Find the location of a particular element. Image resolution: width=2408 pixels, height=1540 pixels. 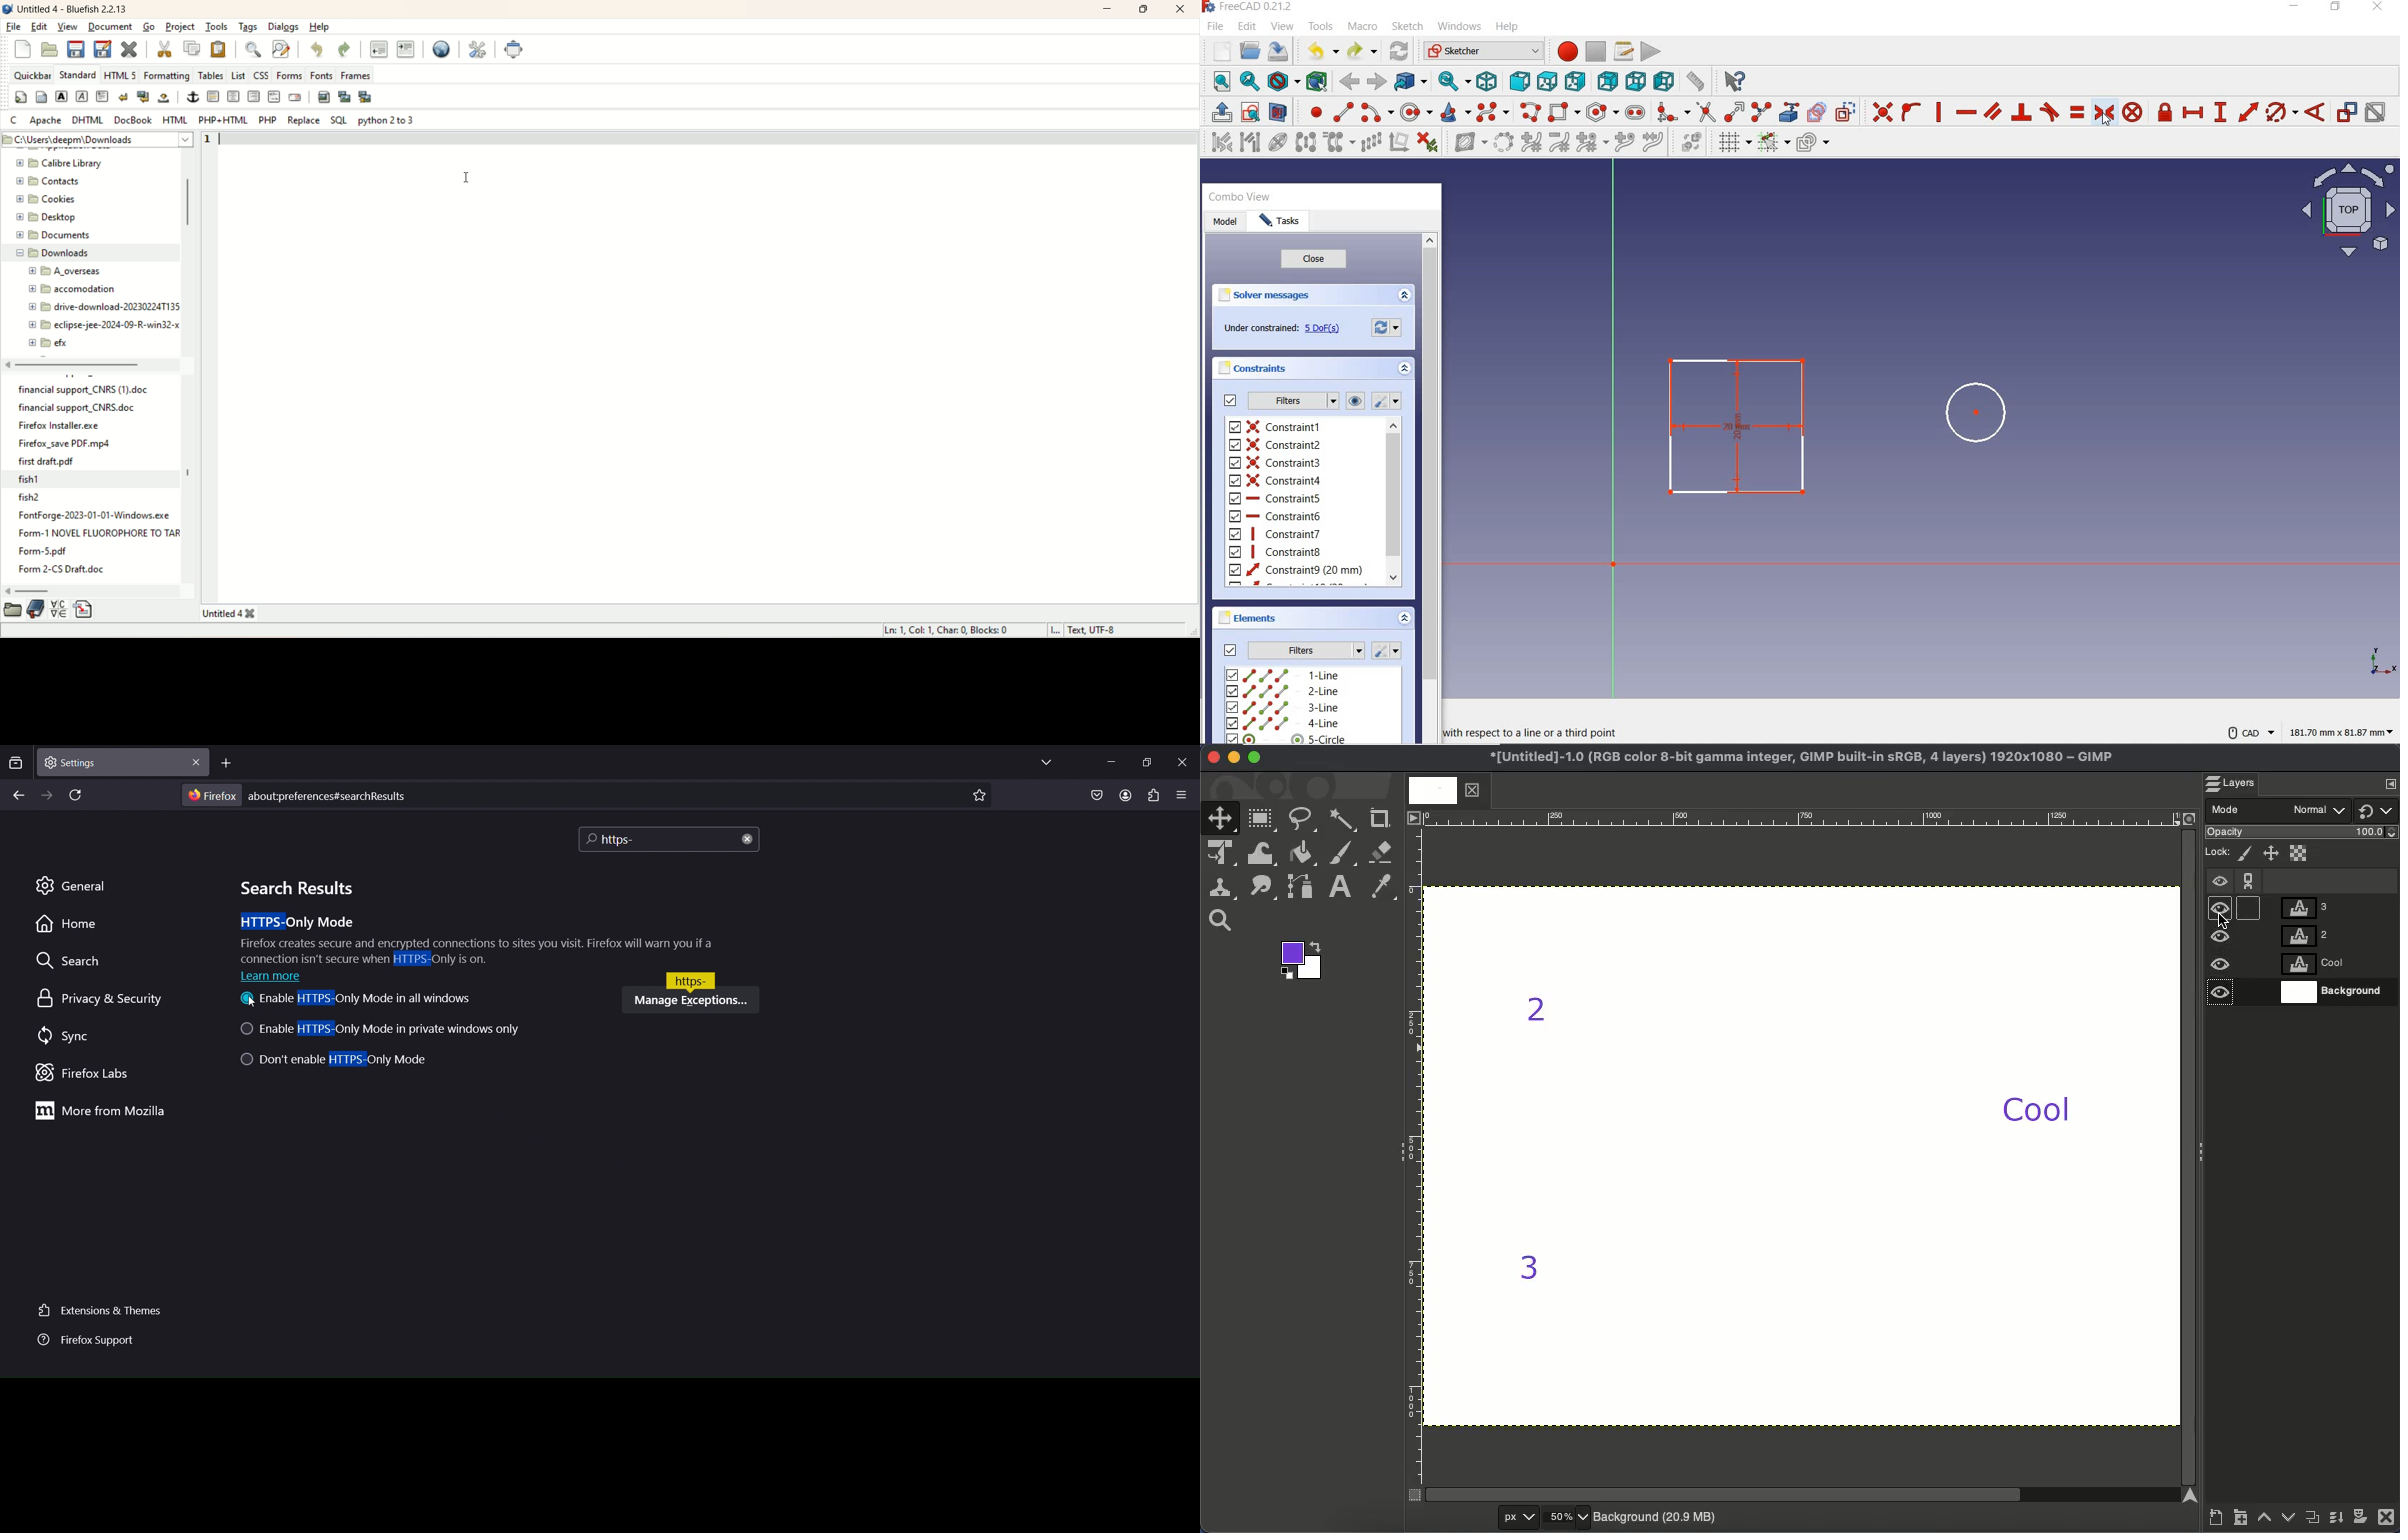

toggle grid is located at coordinates (1731, 144).